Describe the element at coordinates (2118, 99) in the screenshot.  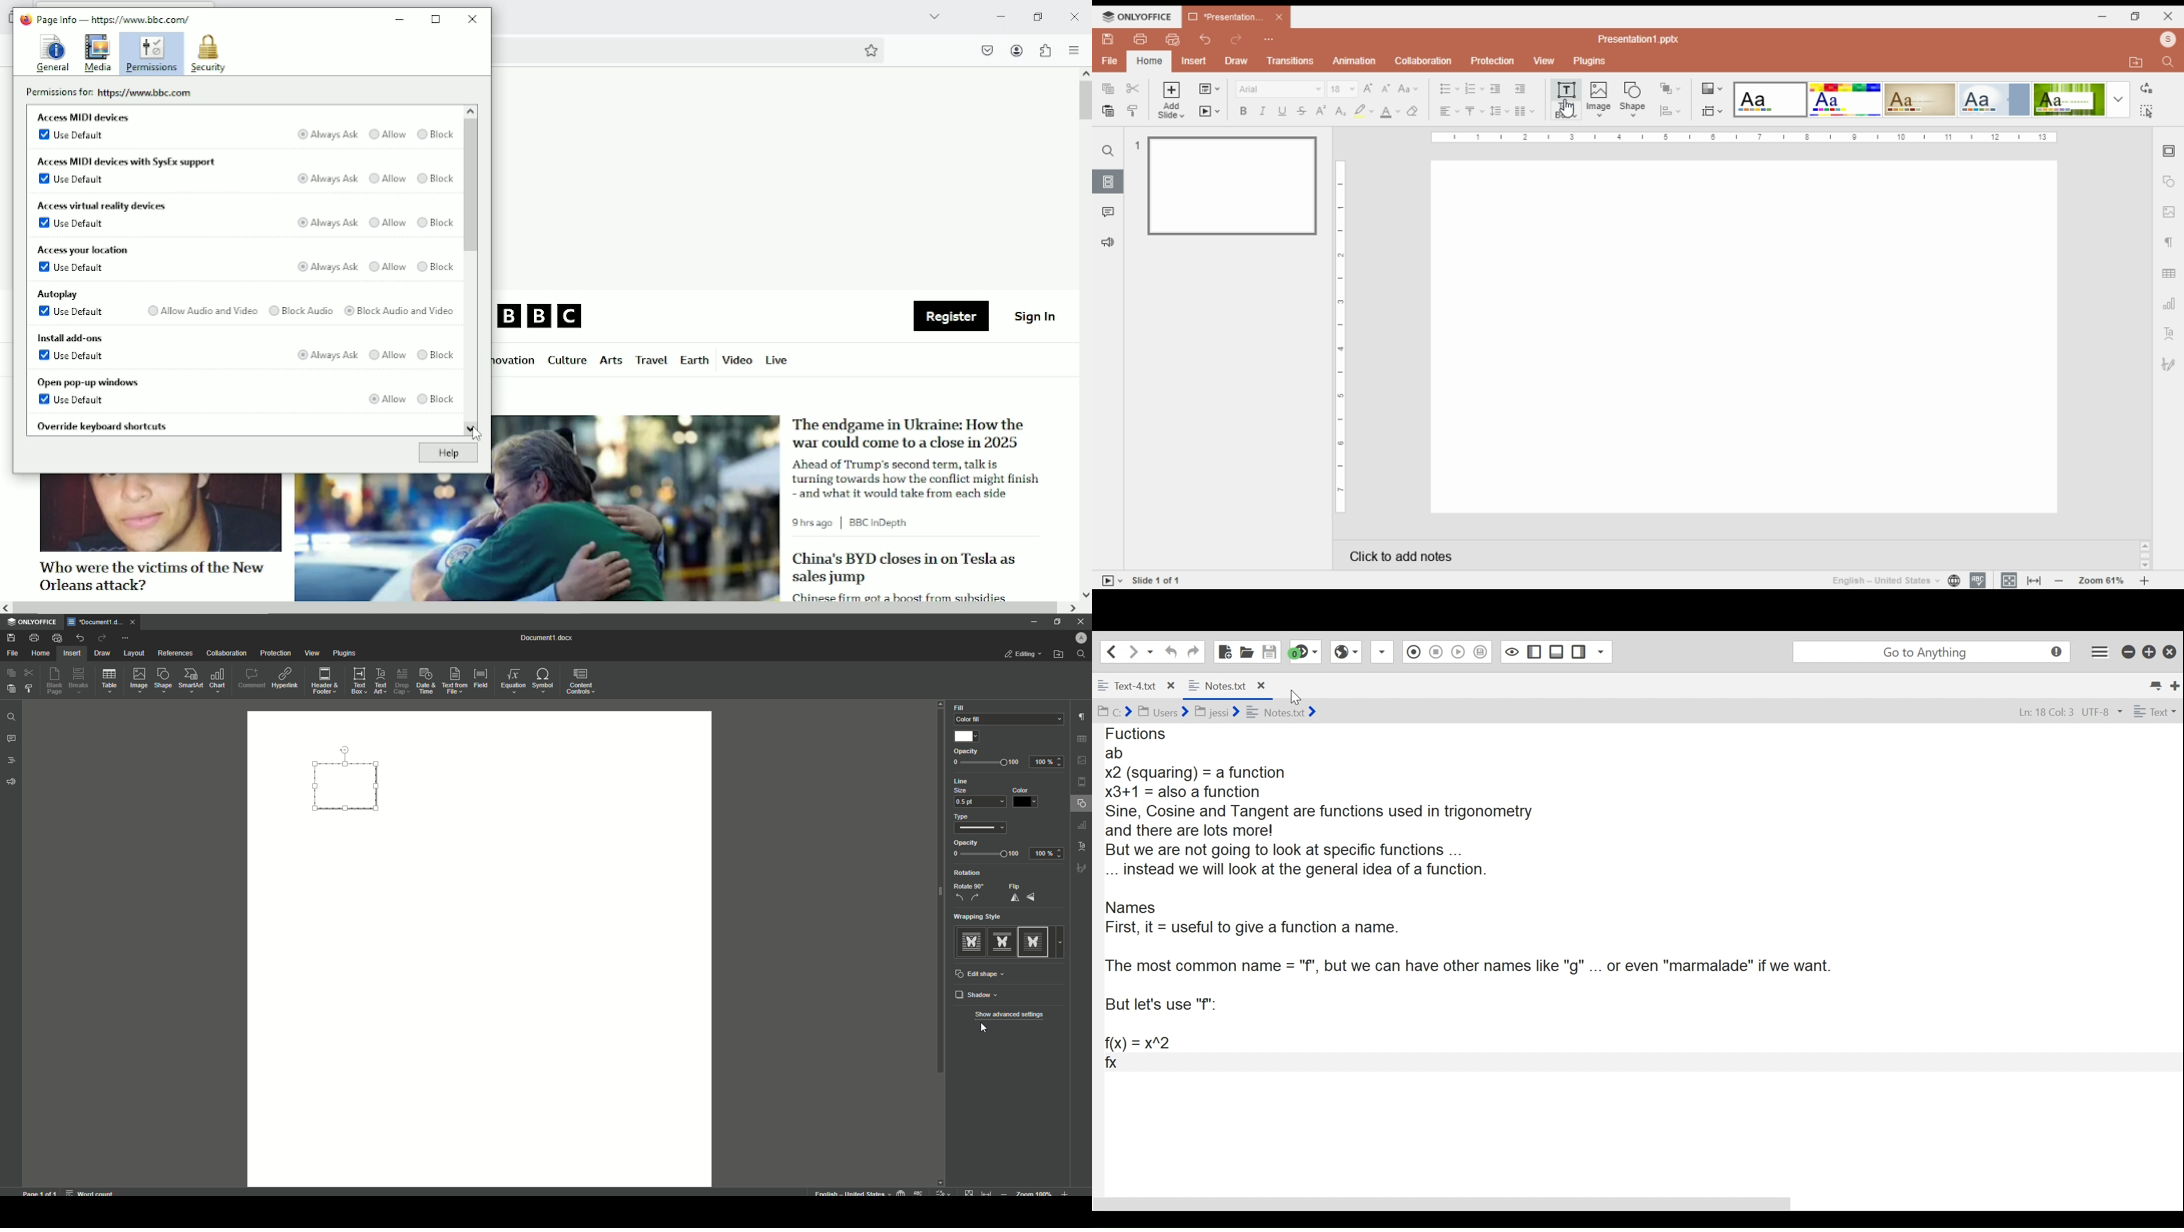
I see `more color themes` at that location.